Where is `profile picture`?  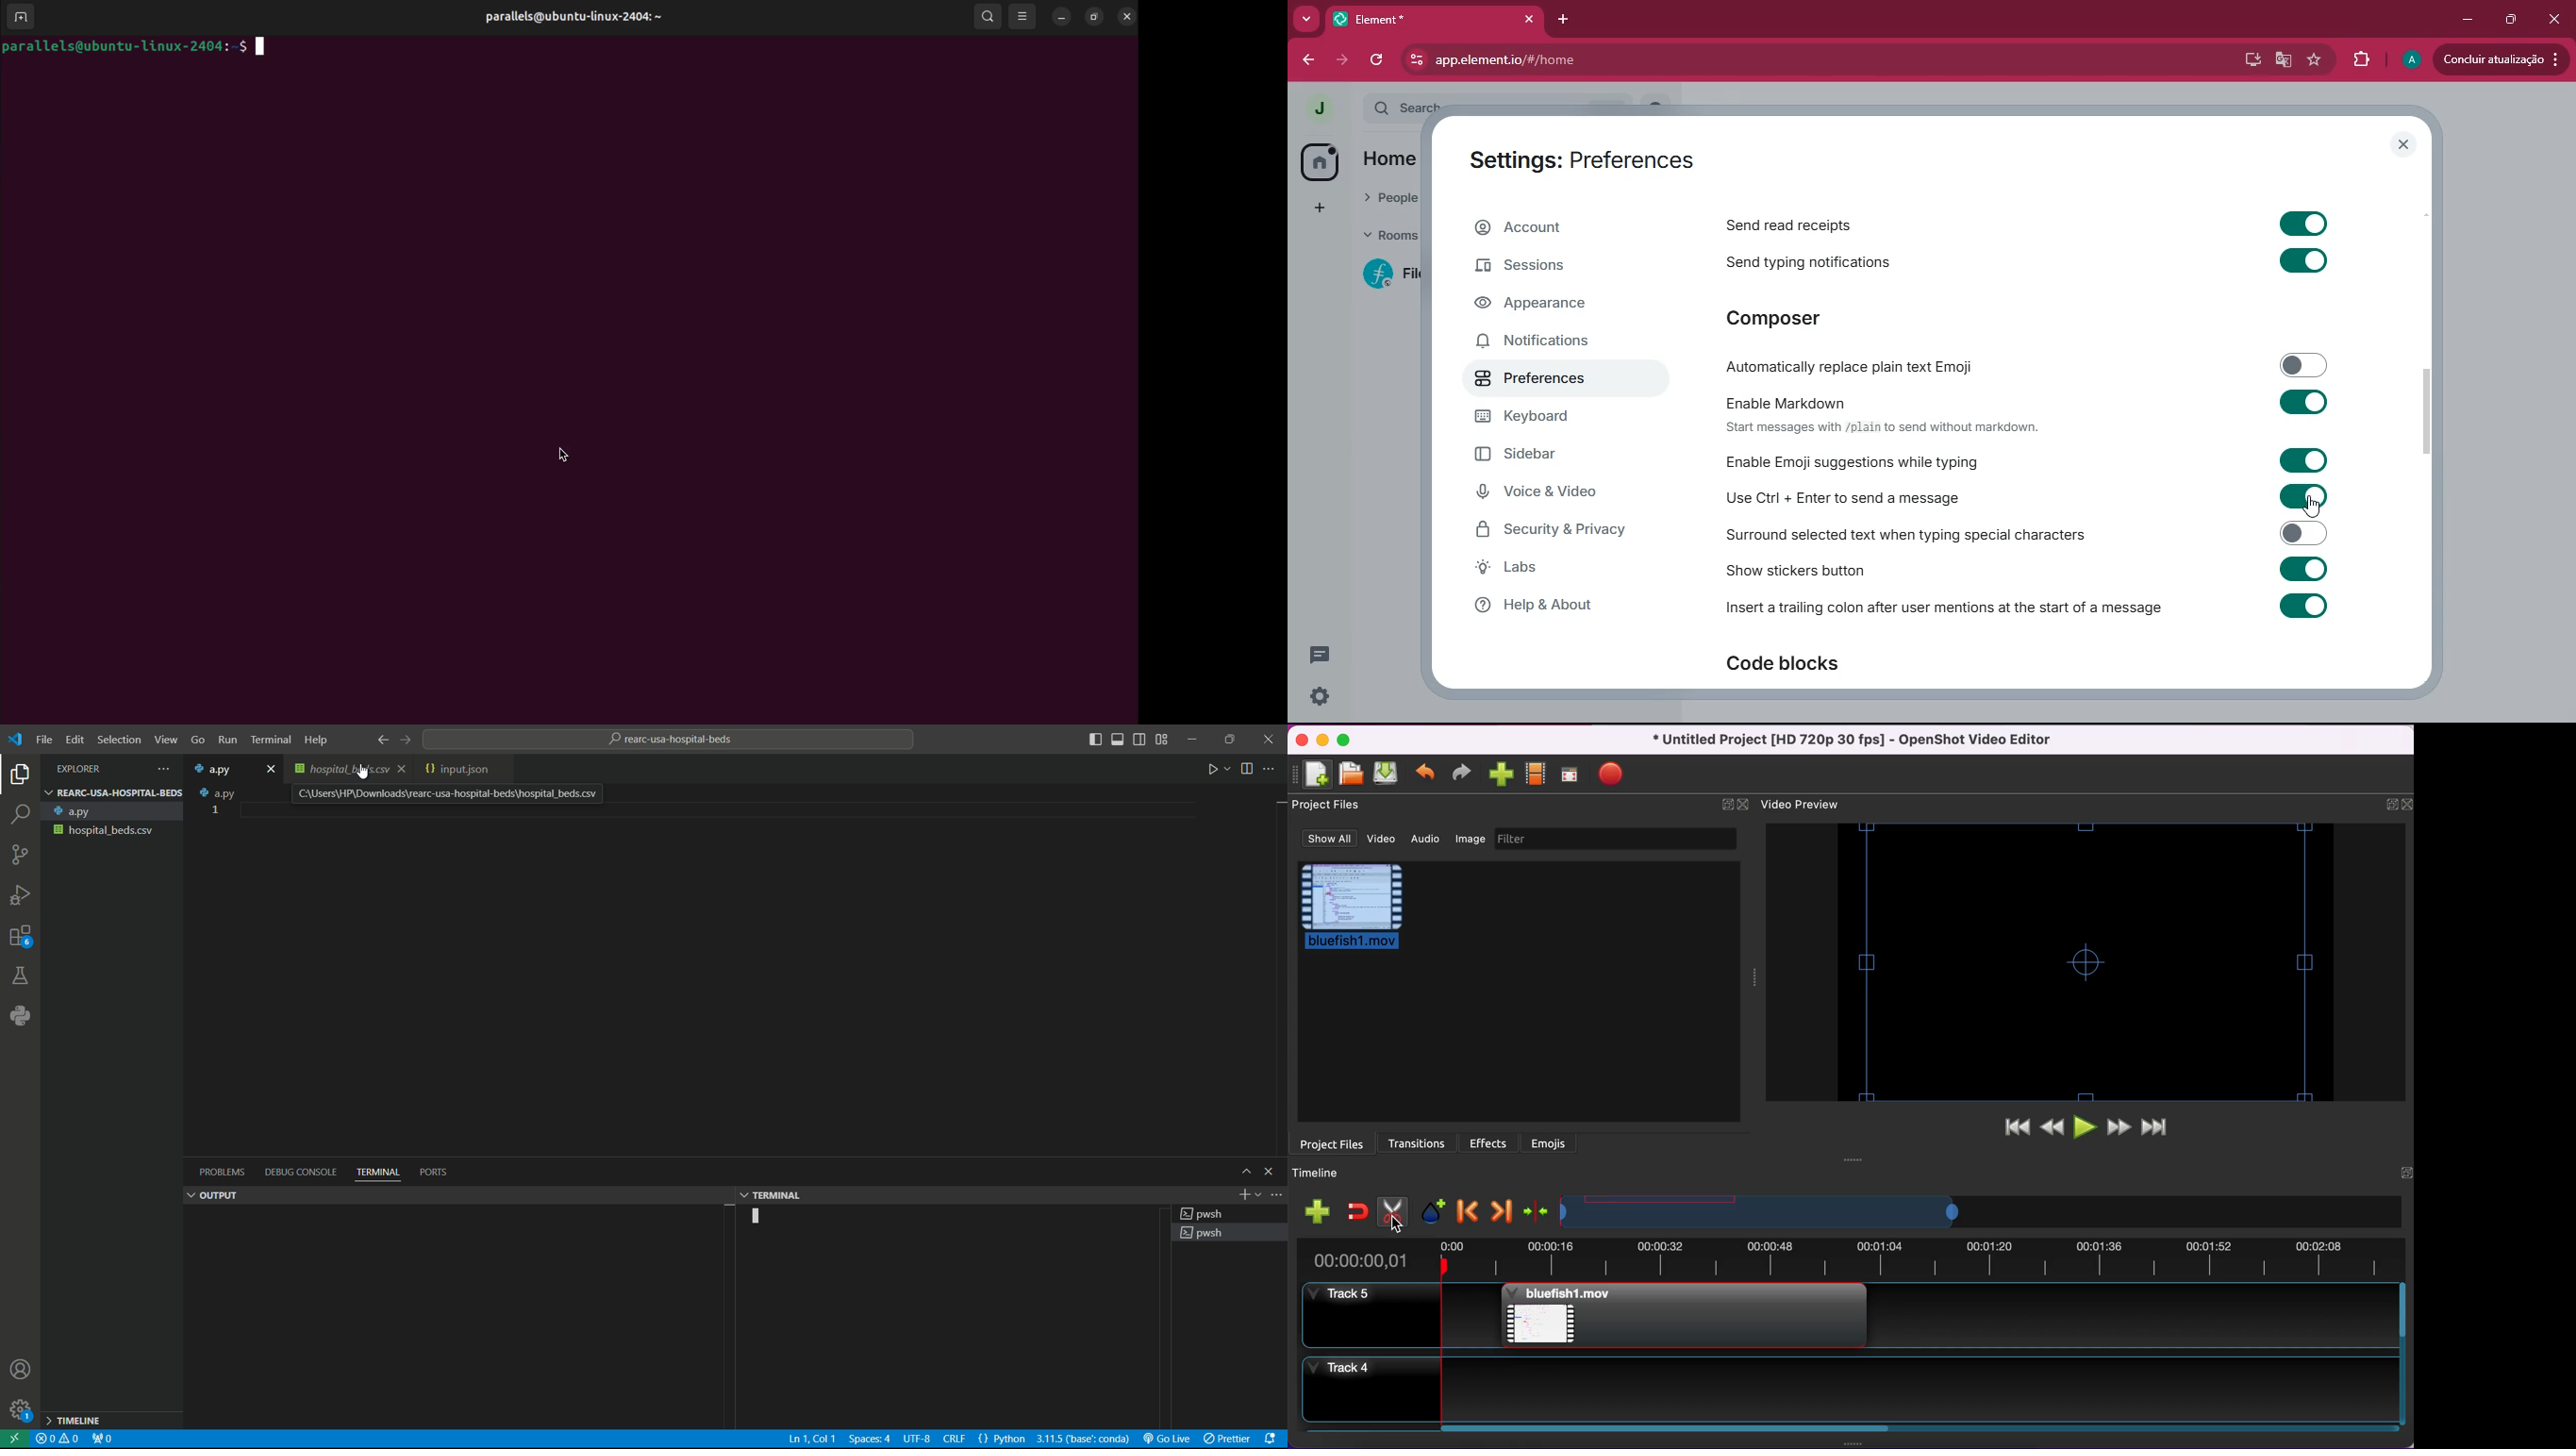 profile picture is located at coordinates (1319, 108).